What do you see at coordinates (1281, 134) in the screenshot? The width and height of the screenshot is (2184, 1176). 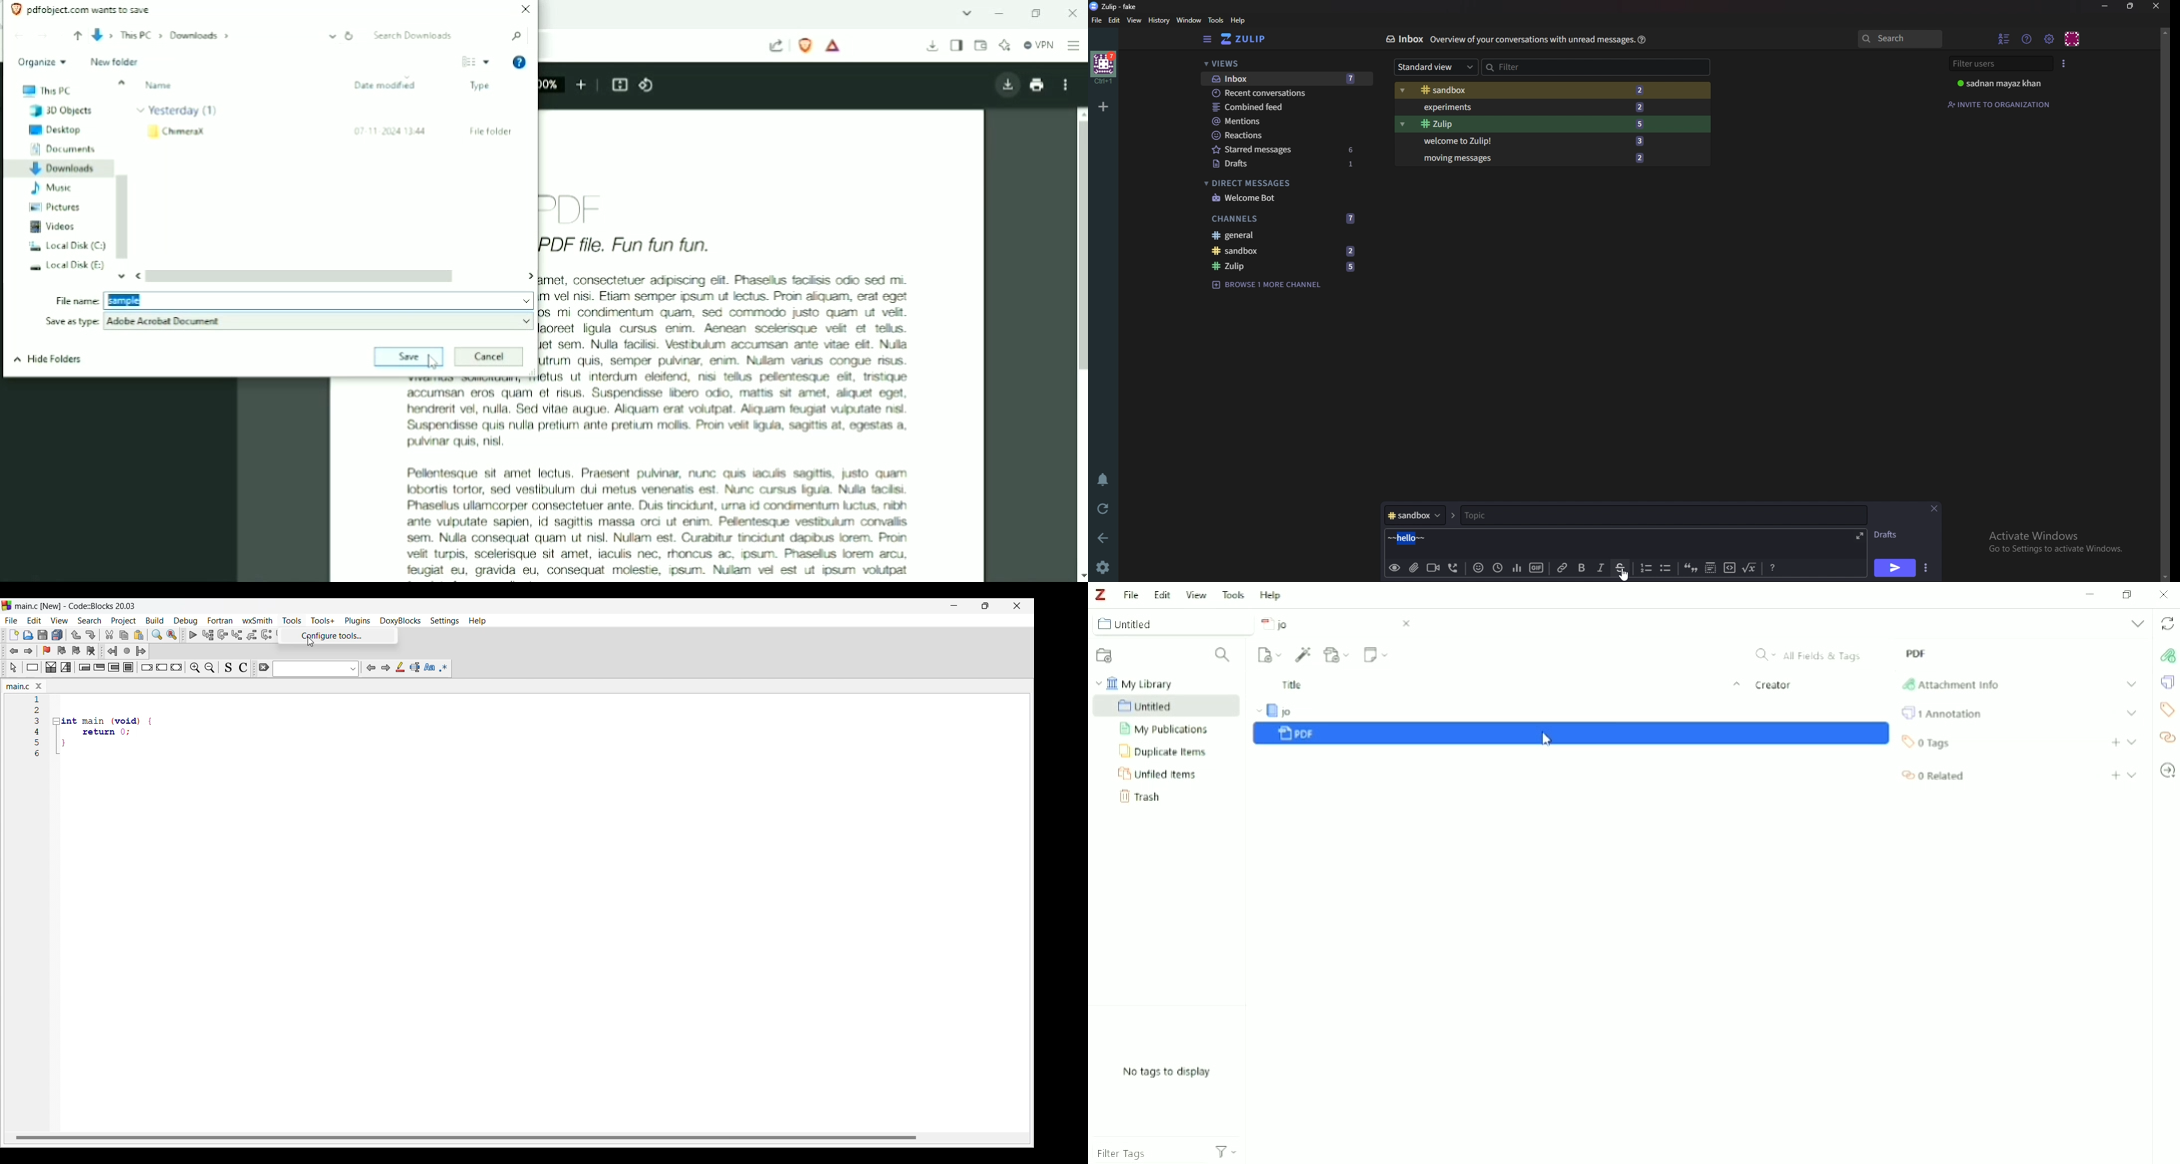 I see `Reactions` at bounding box center [1281, 134].